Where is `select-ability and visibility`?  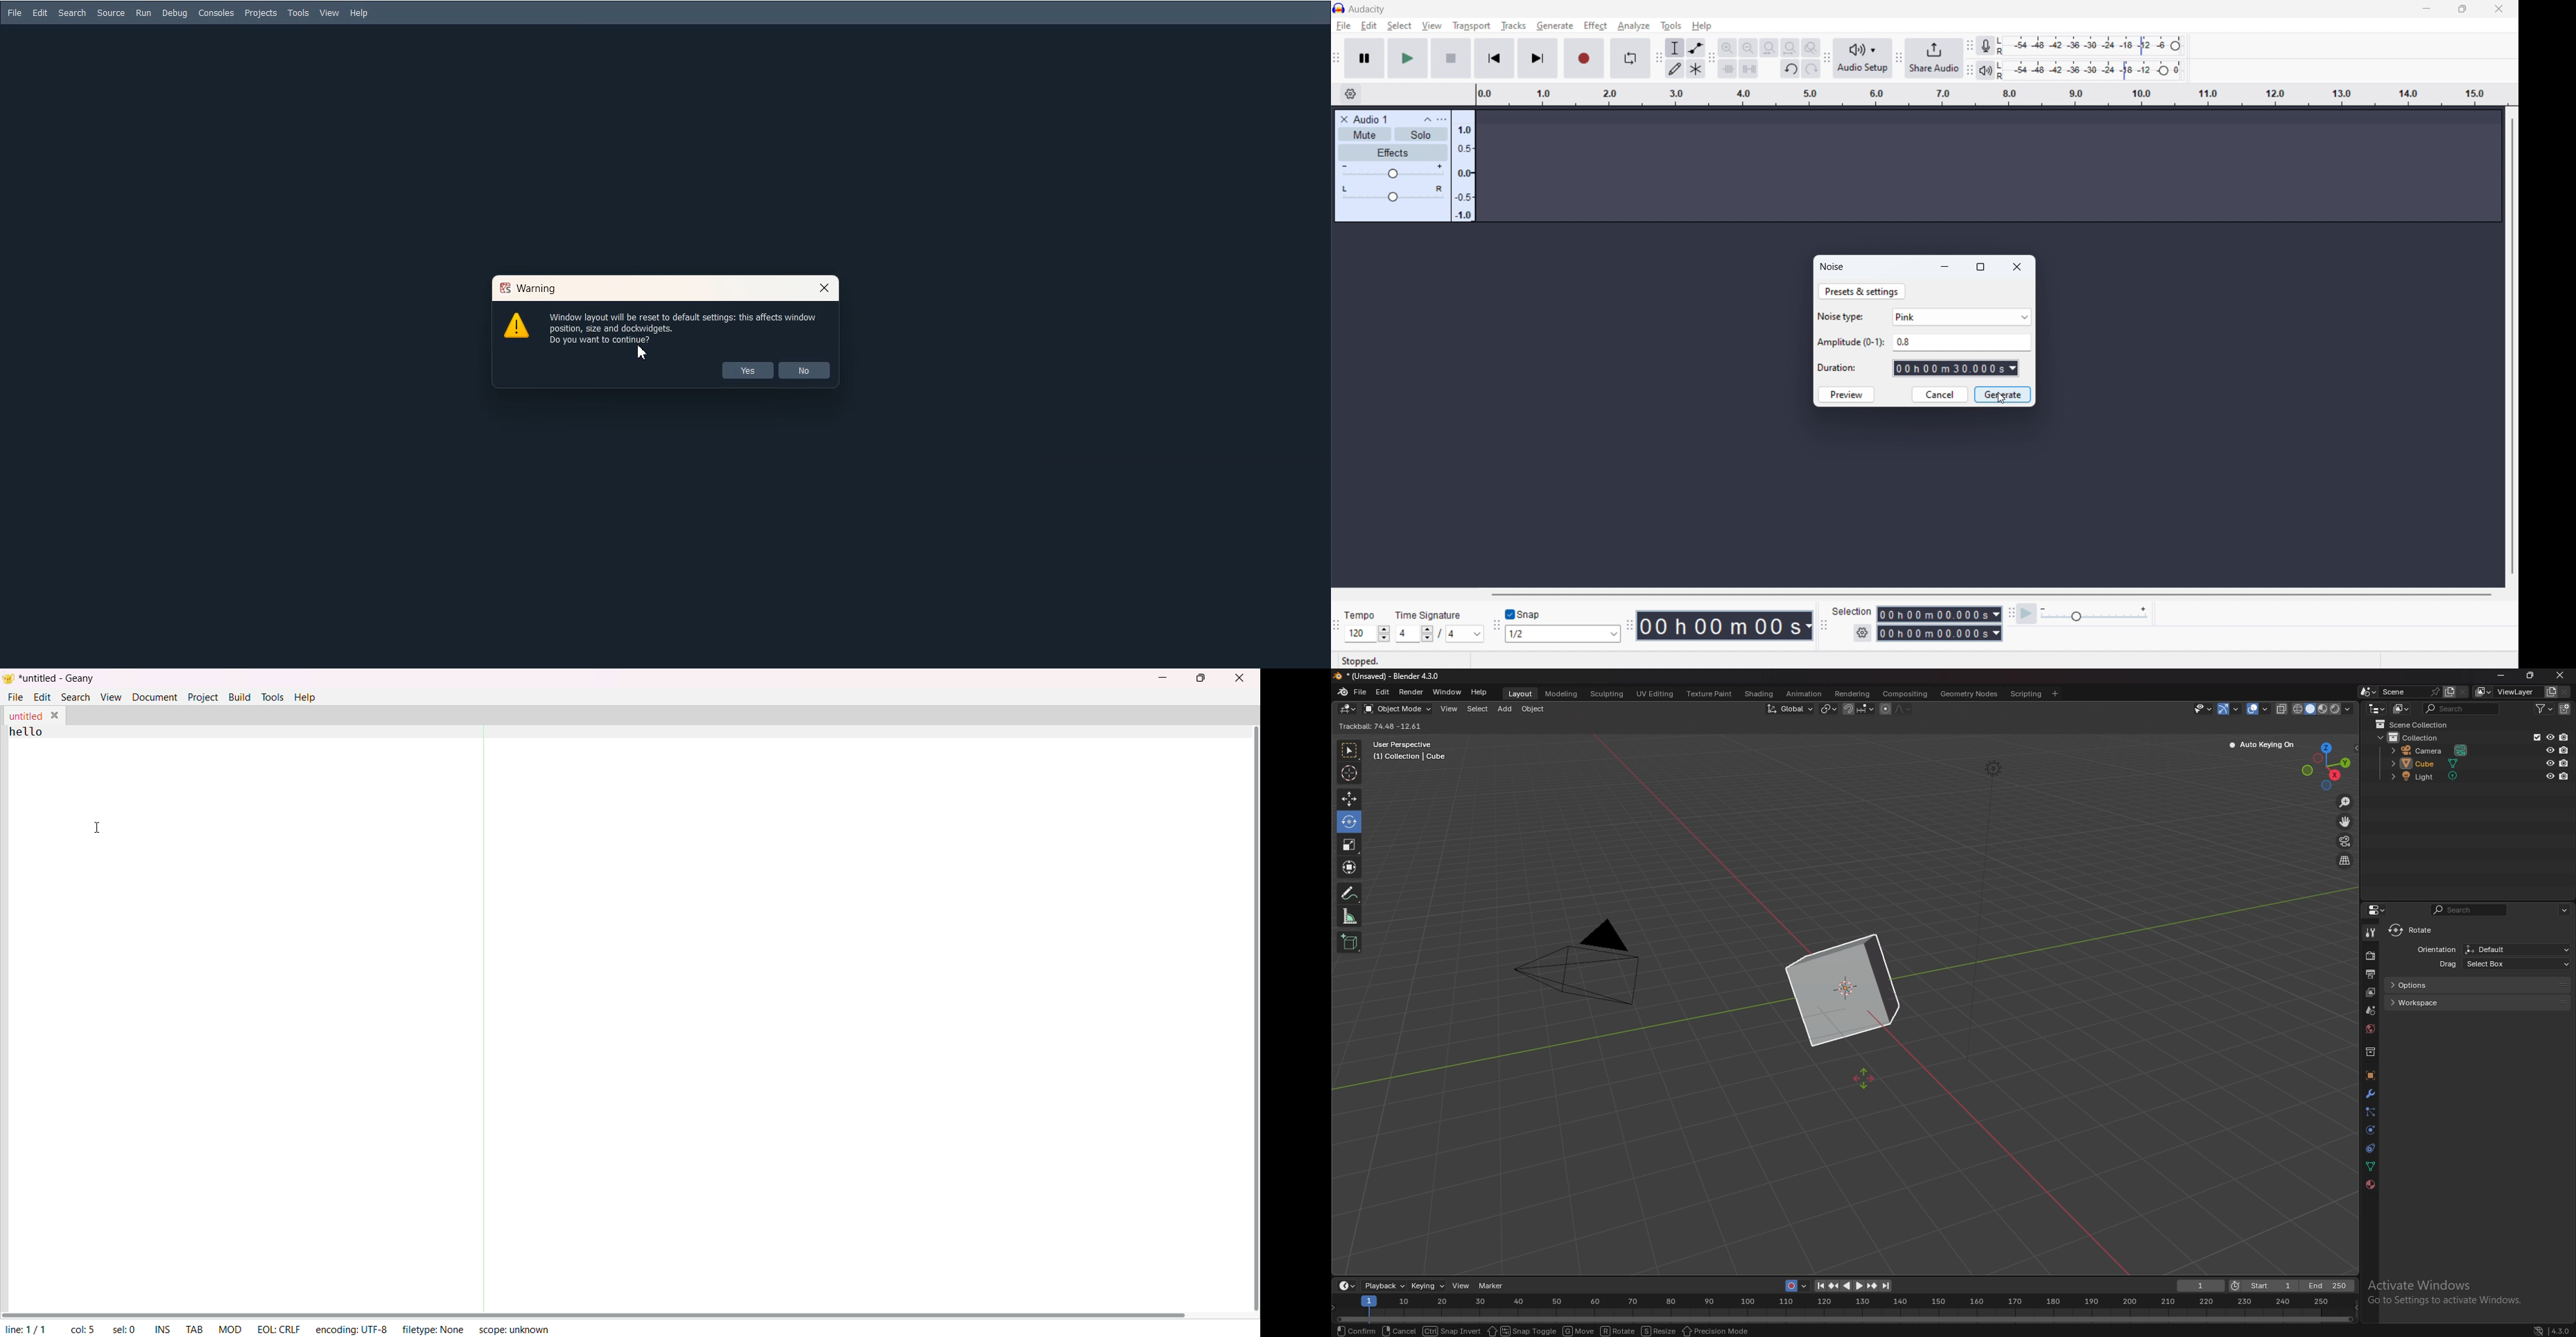 select-ability and visibility is located at coordinates (2203, 708).